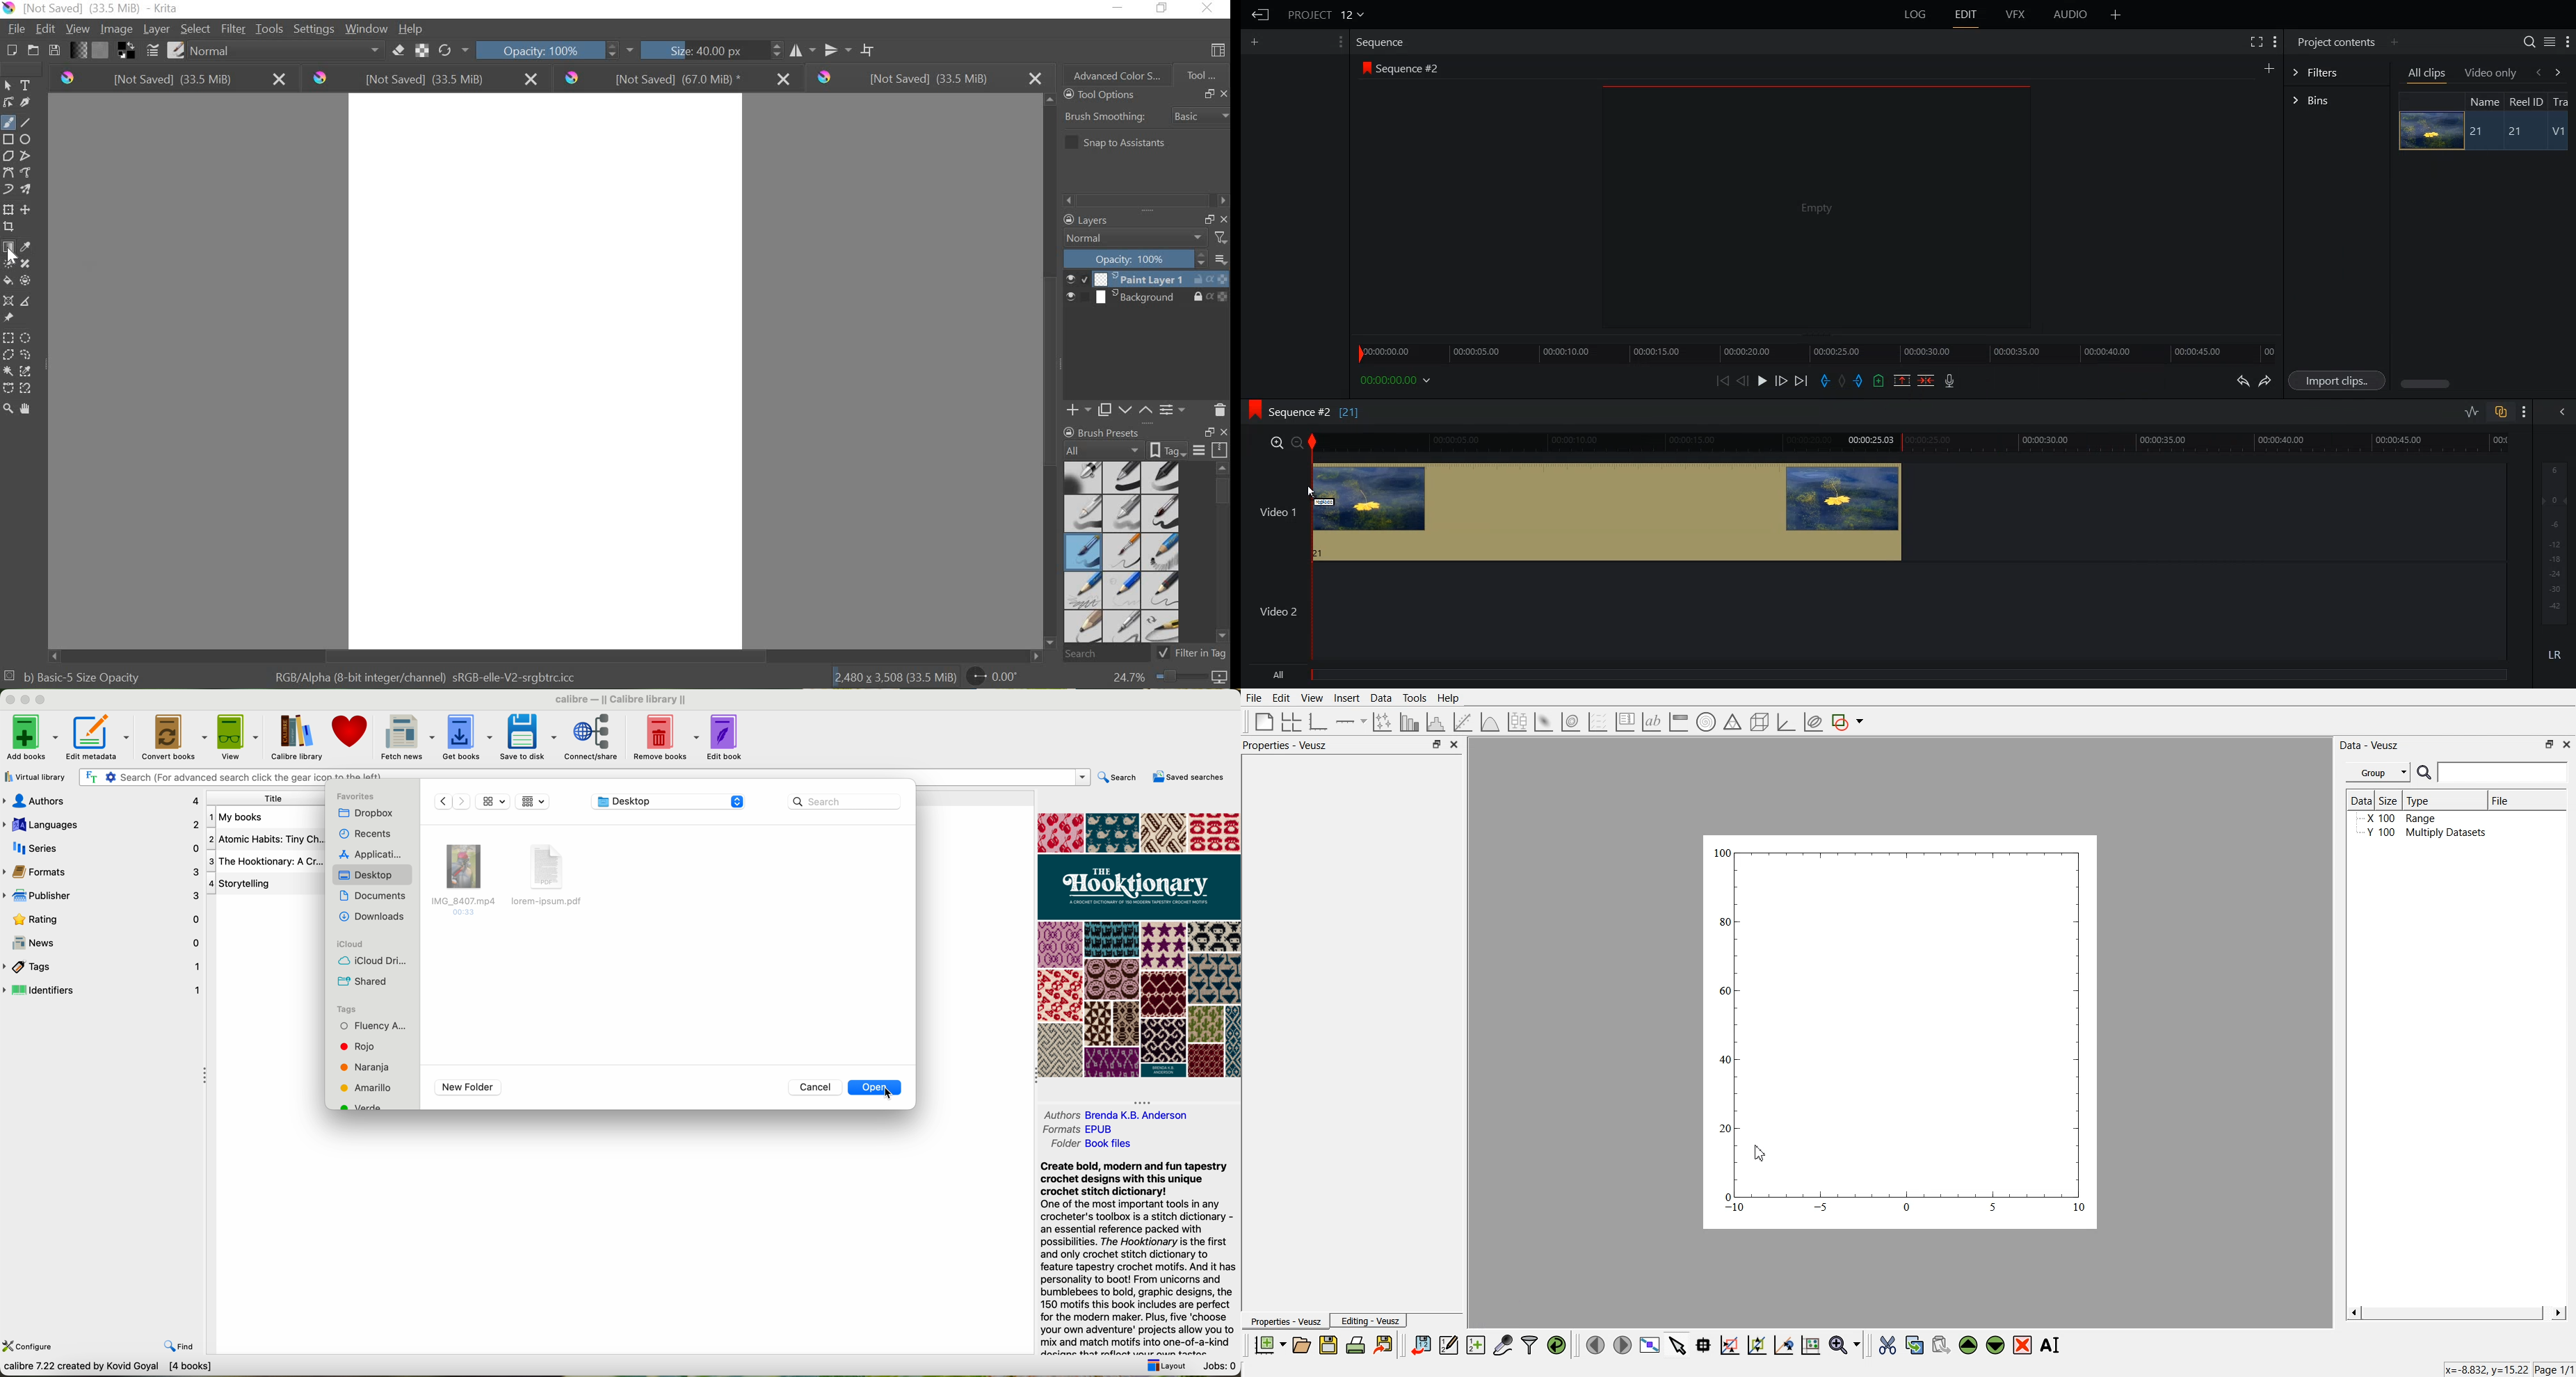 This screenshot has height=1400, width=2576. Describe the element at coordinates (1188, 778) in the screenshot. I see `saved searches` at that location.